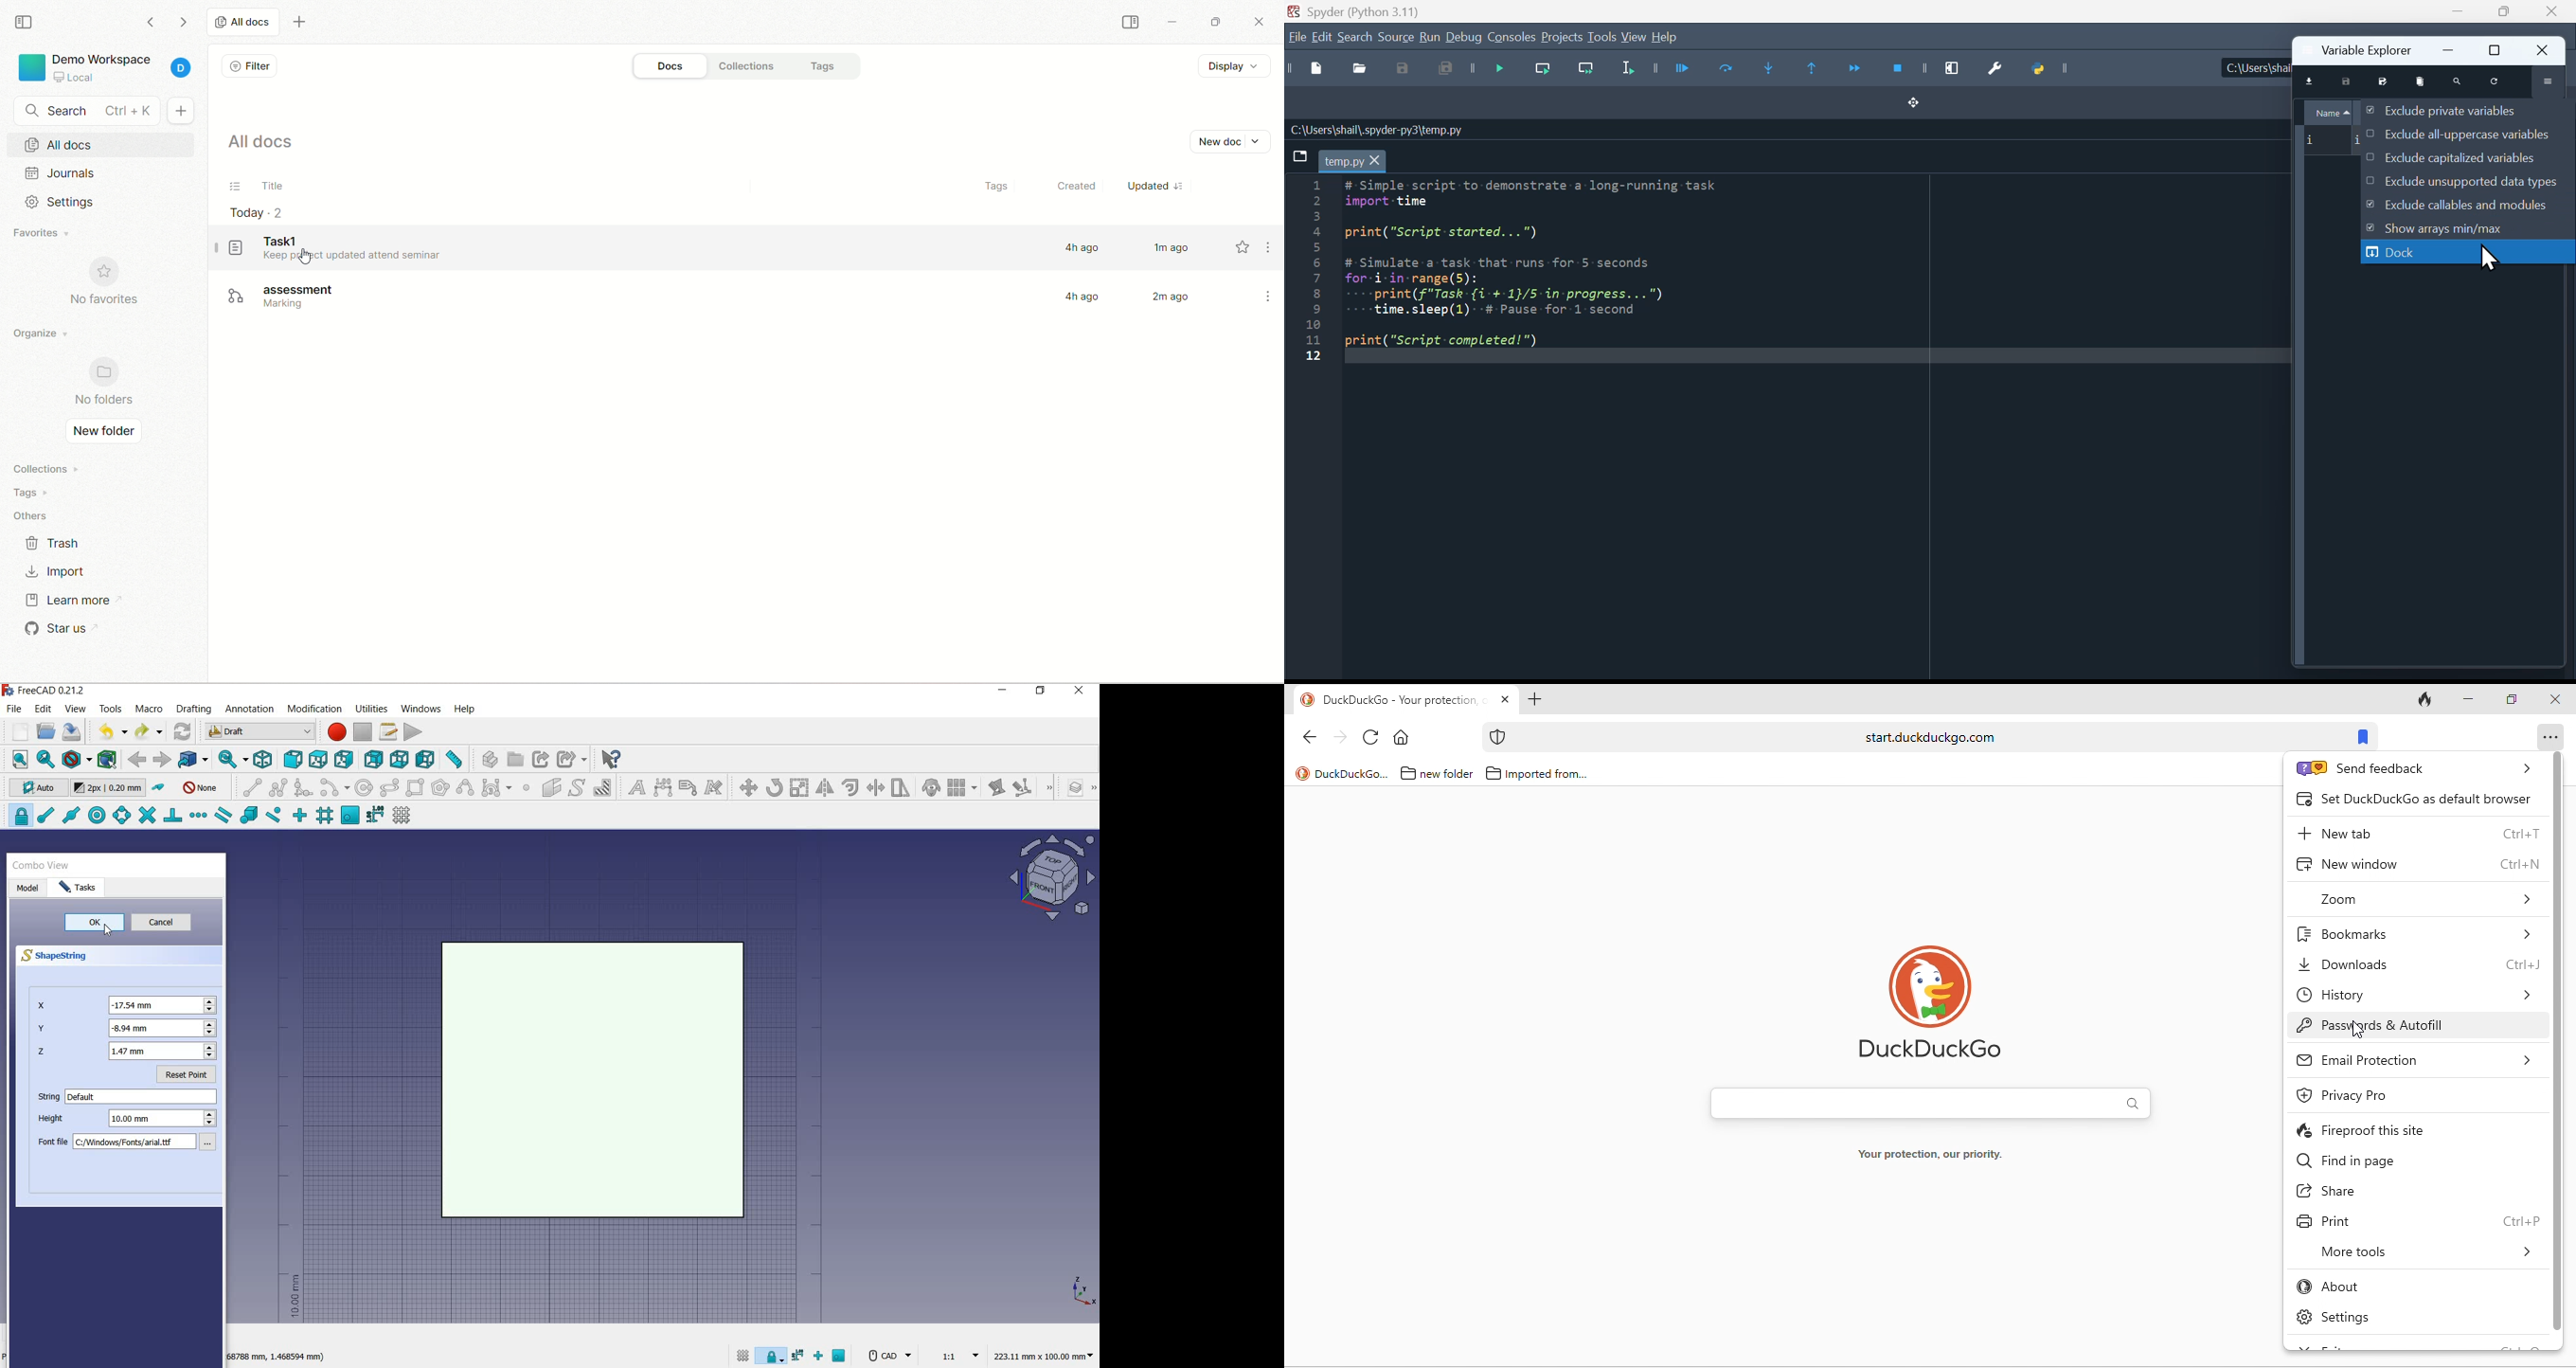 The height and width of the screenshot is (1372, 2576). What do you see at coordinates (1403, 736) in the screenshot?
I see `home` at bounding box center [1403, 736].